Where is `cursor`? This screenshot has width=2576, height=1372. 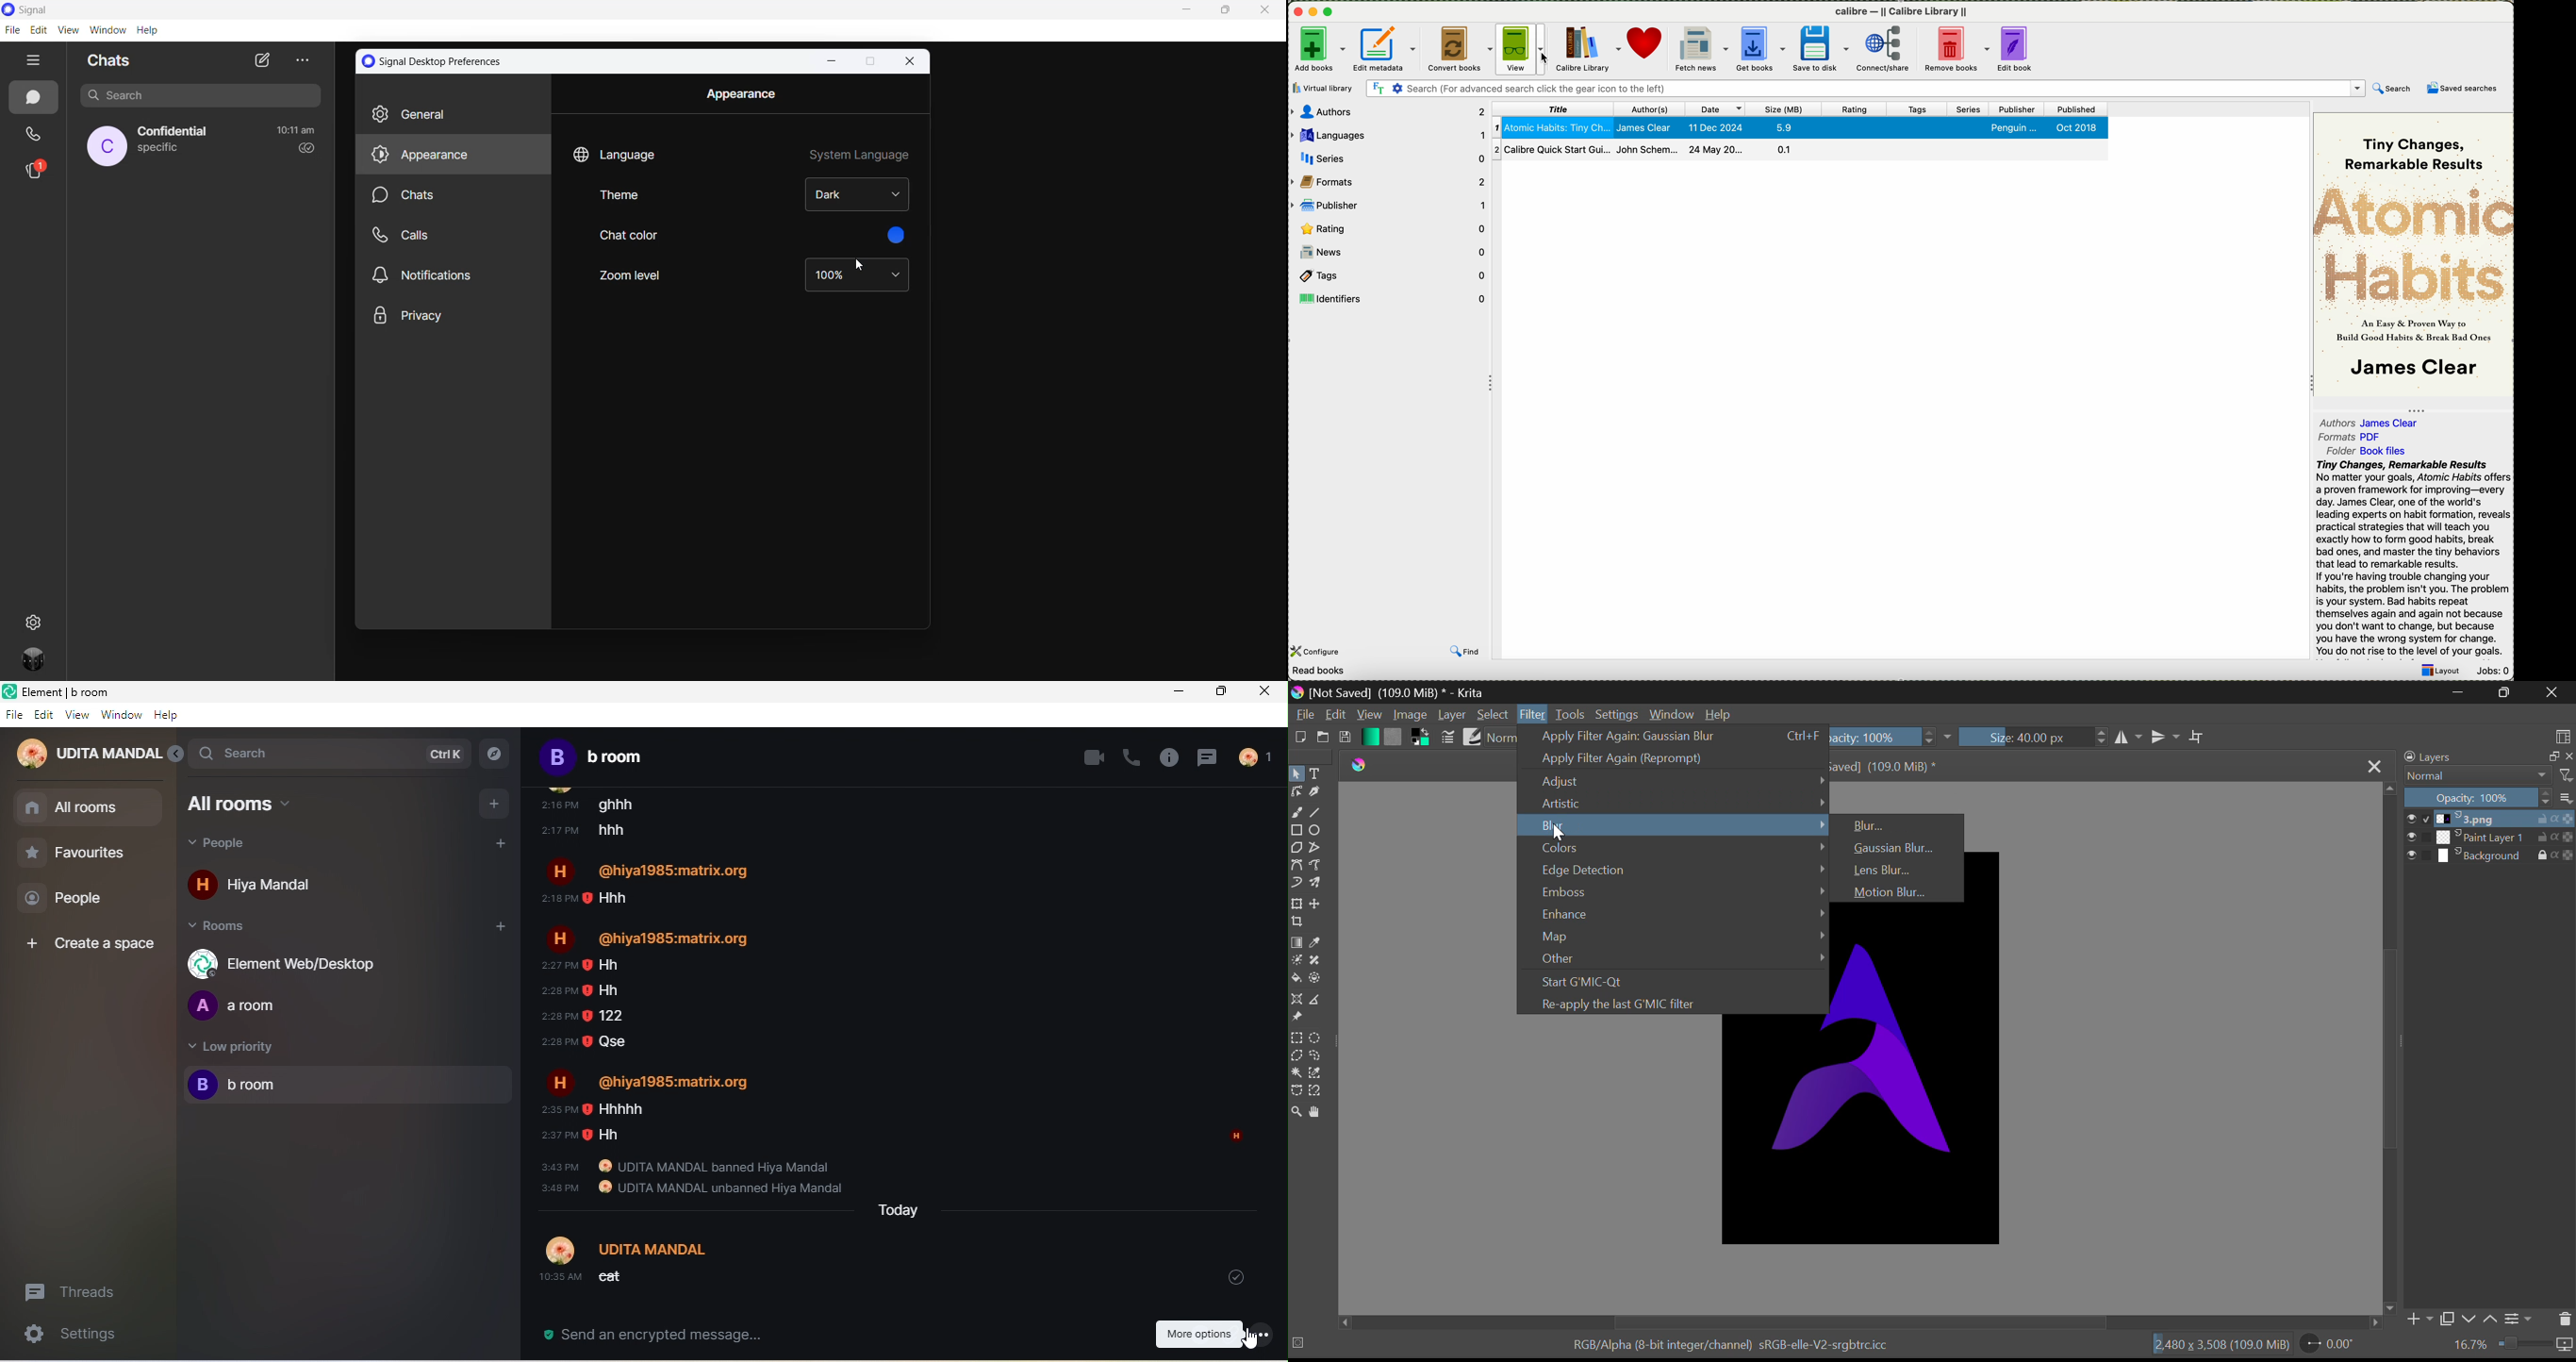 cursor is located at coordinates (862, 268).